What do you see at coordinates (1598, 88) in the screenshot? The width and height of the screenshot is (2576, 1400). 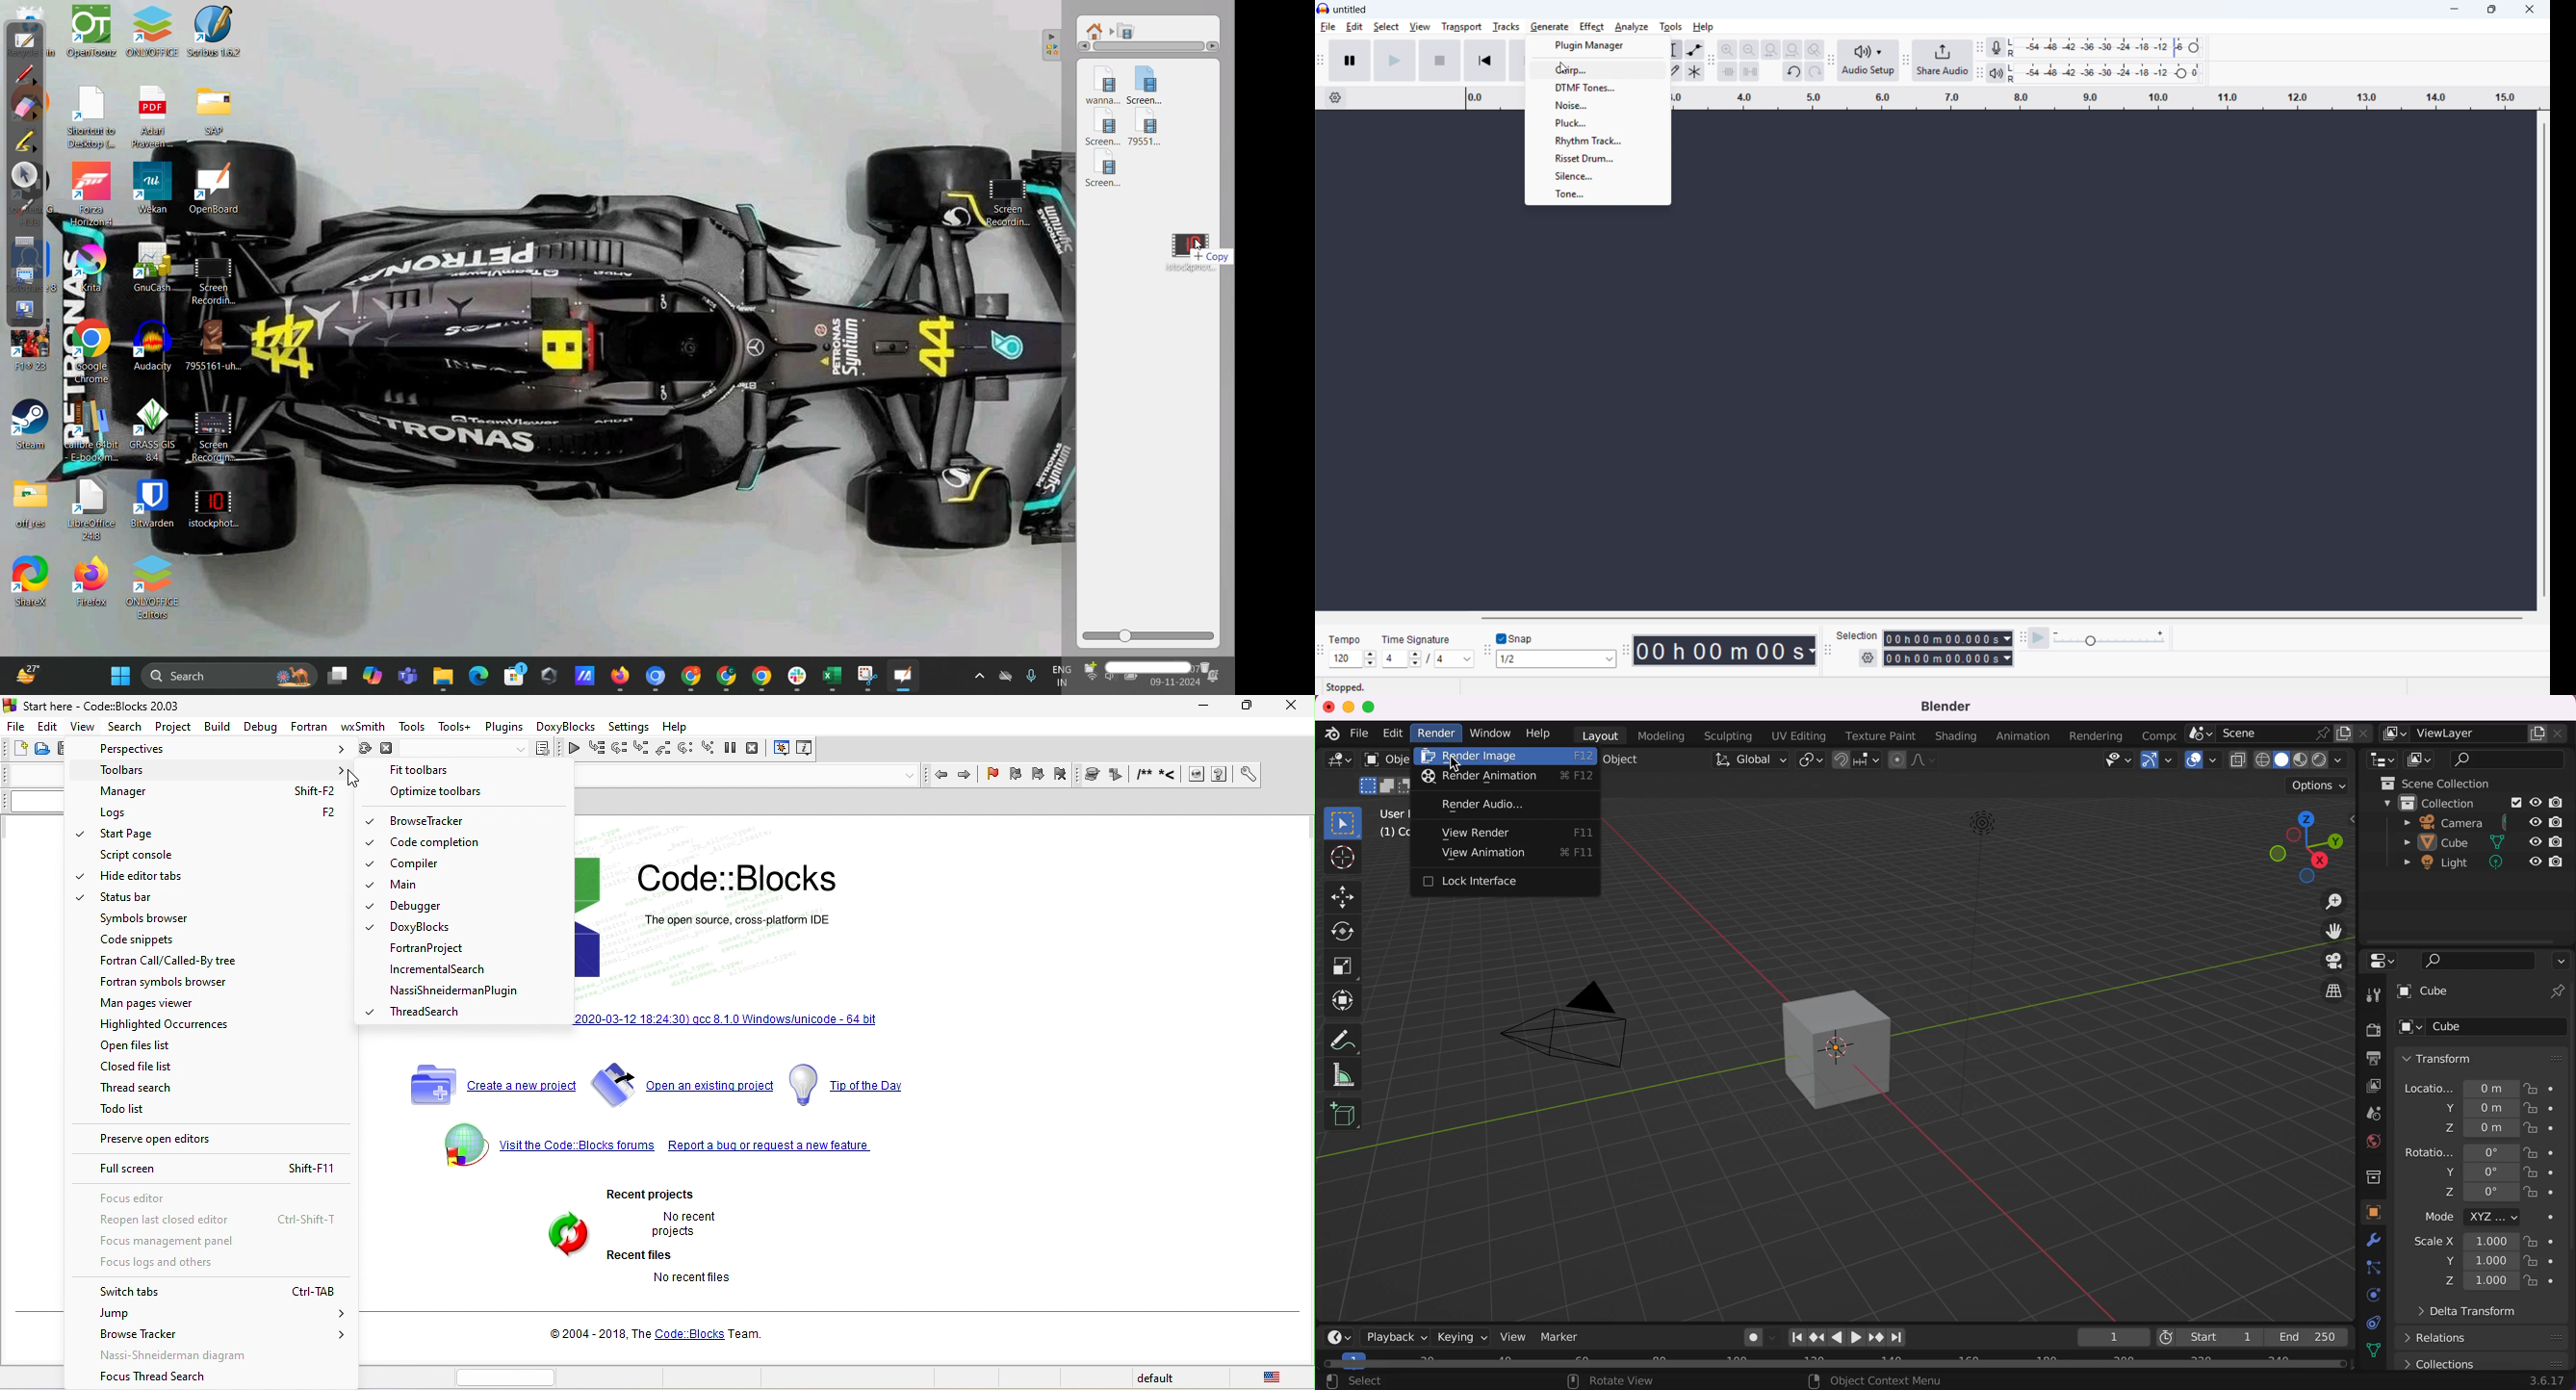 I see `DTMF tones ` at bounding box center [1598, 88].